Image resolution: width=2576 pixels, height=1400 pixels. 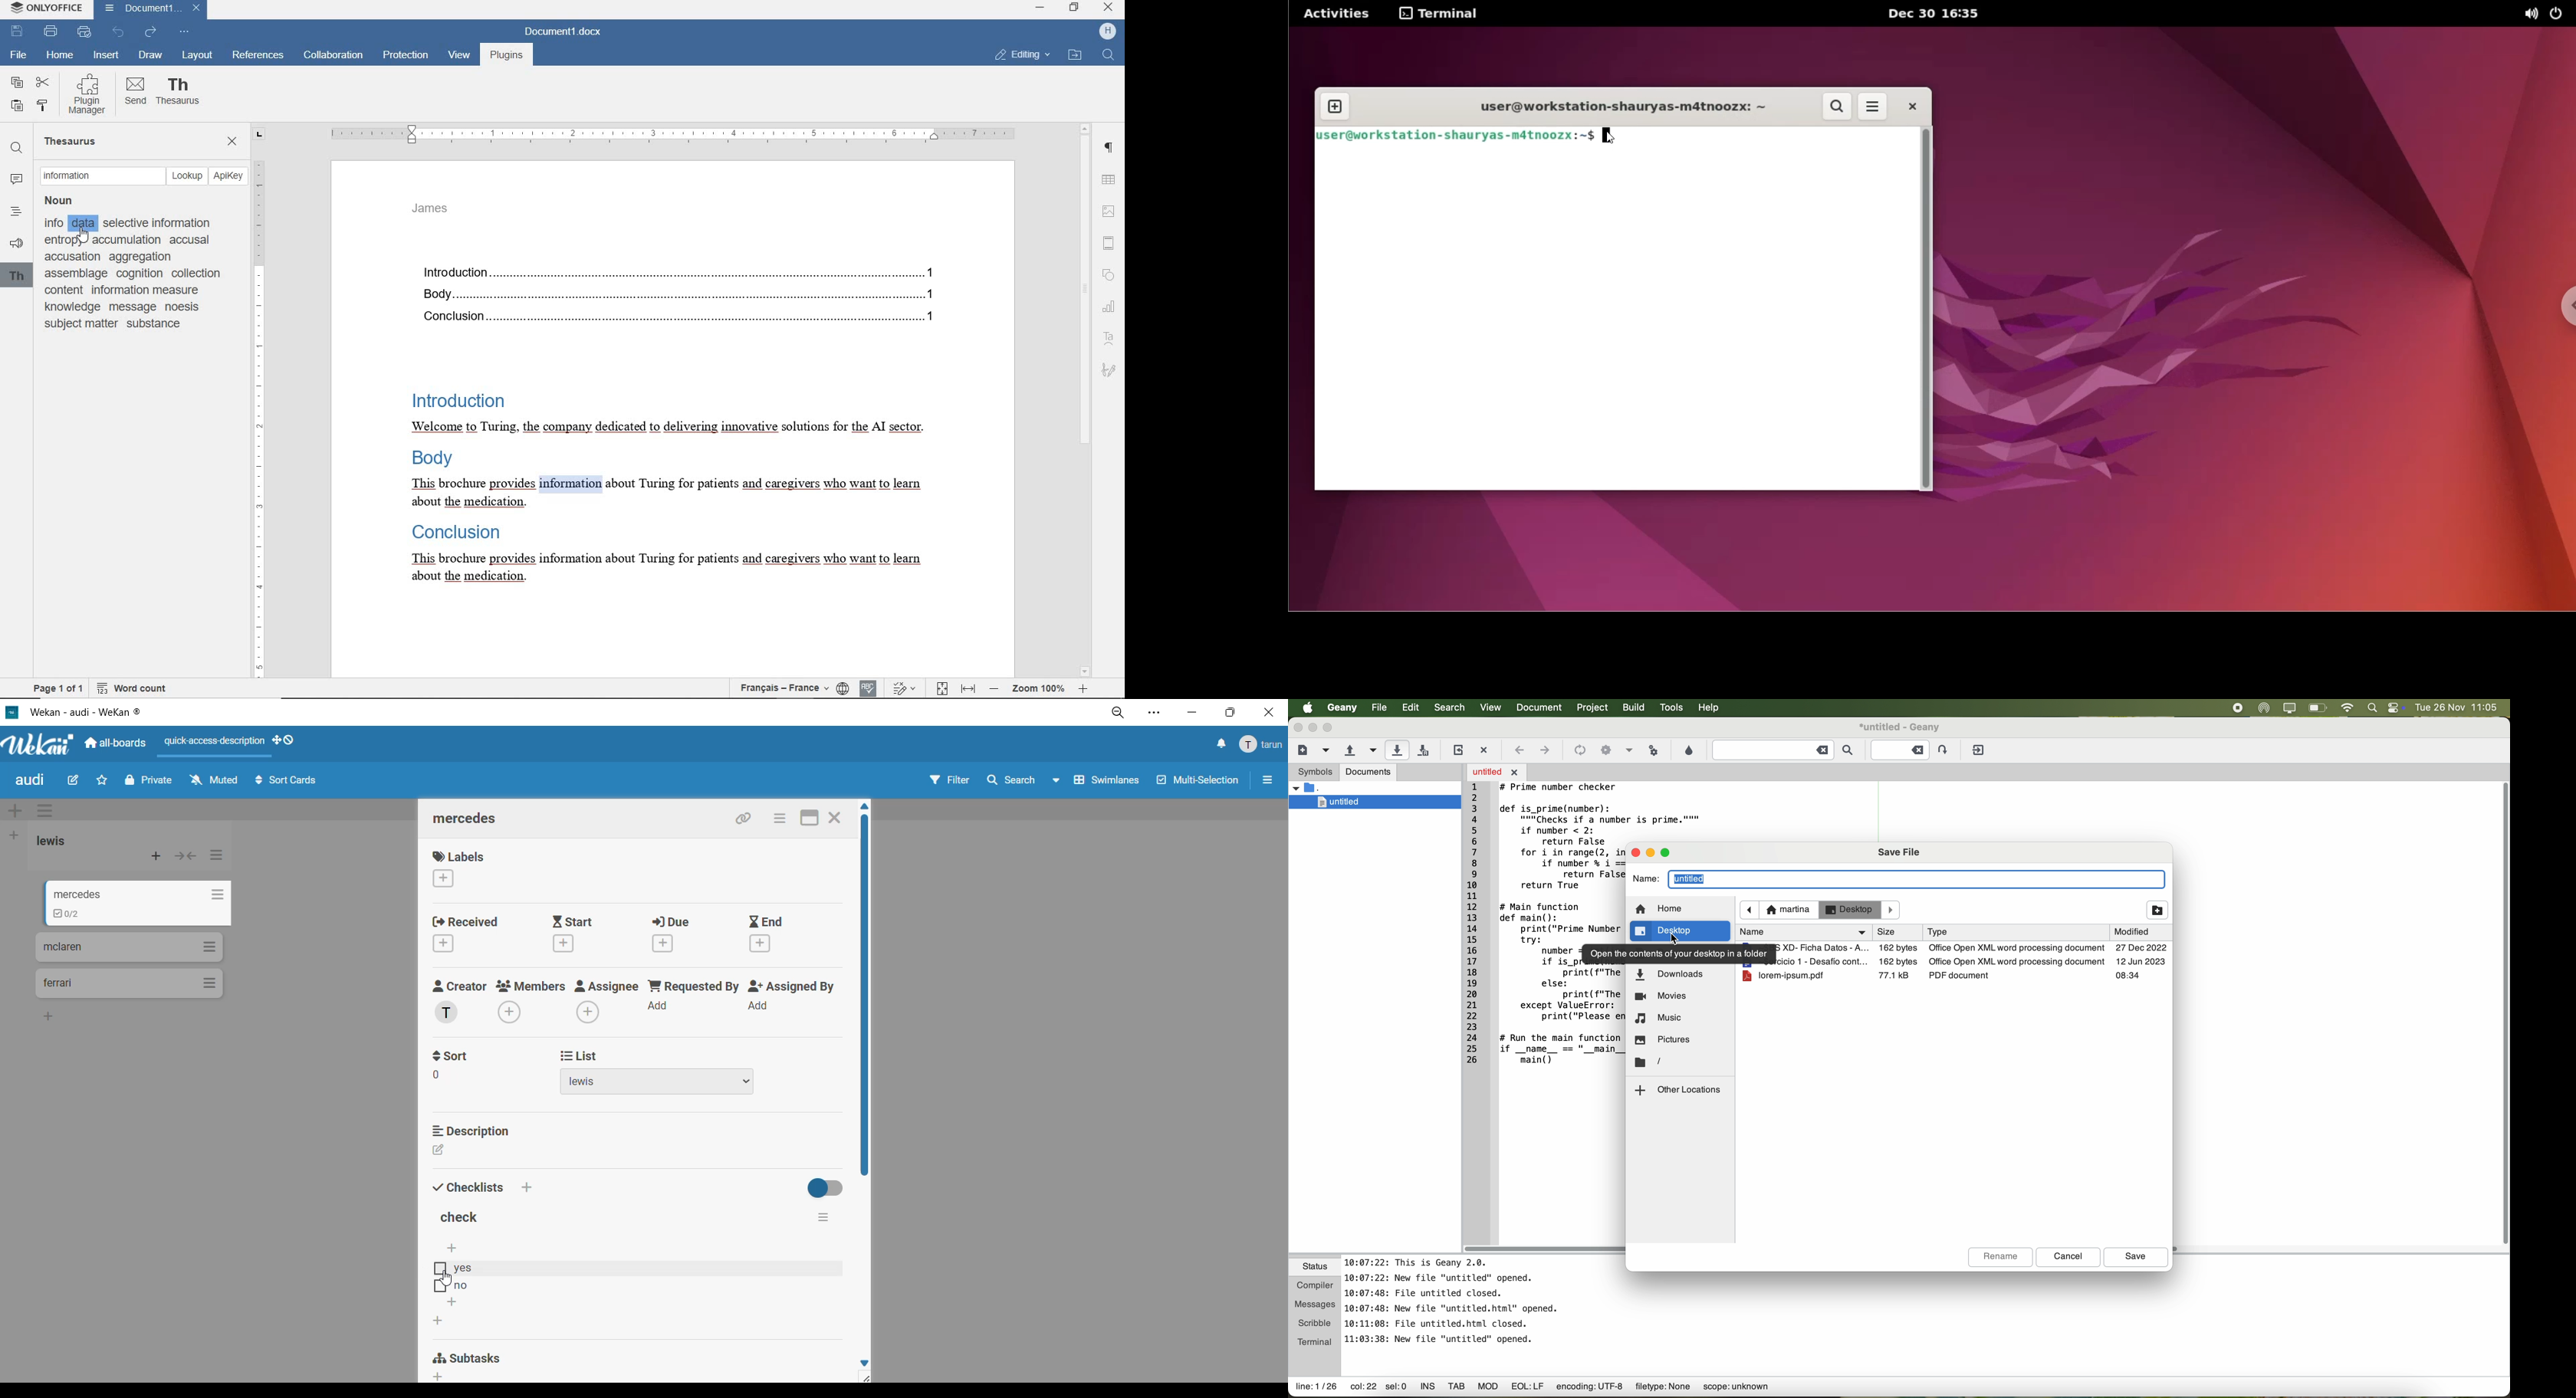 What do you see at coordinates (870, 996) in the screenshot?
I see `vertical scroll bar` at bounding box center [870, 996].